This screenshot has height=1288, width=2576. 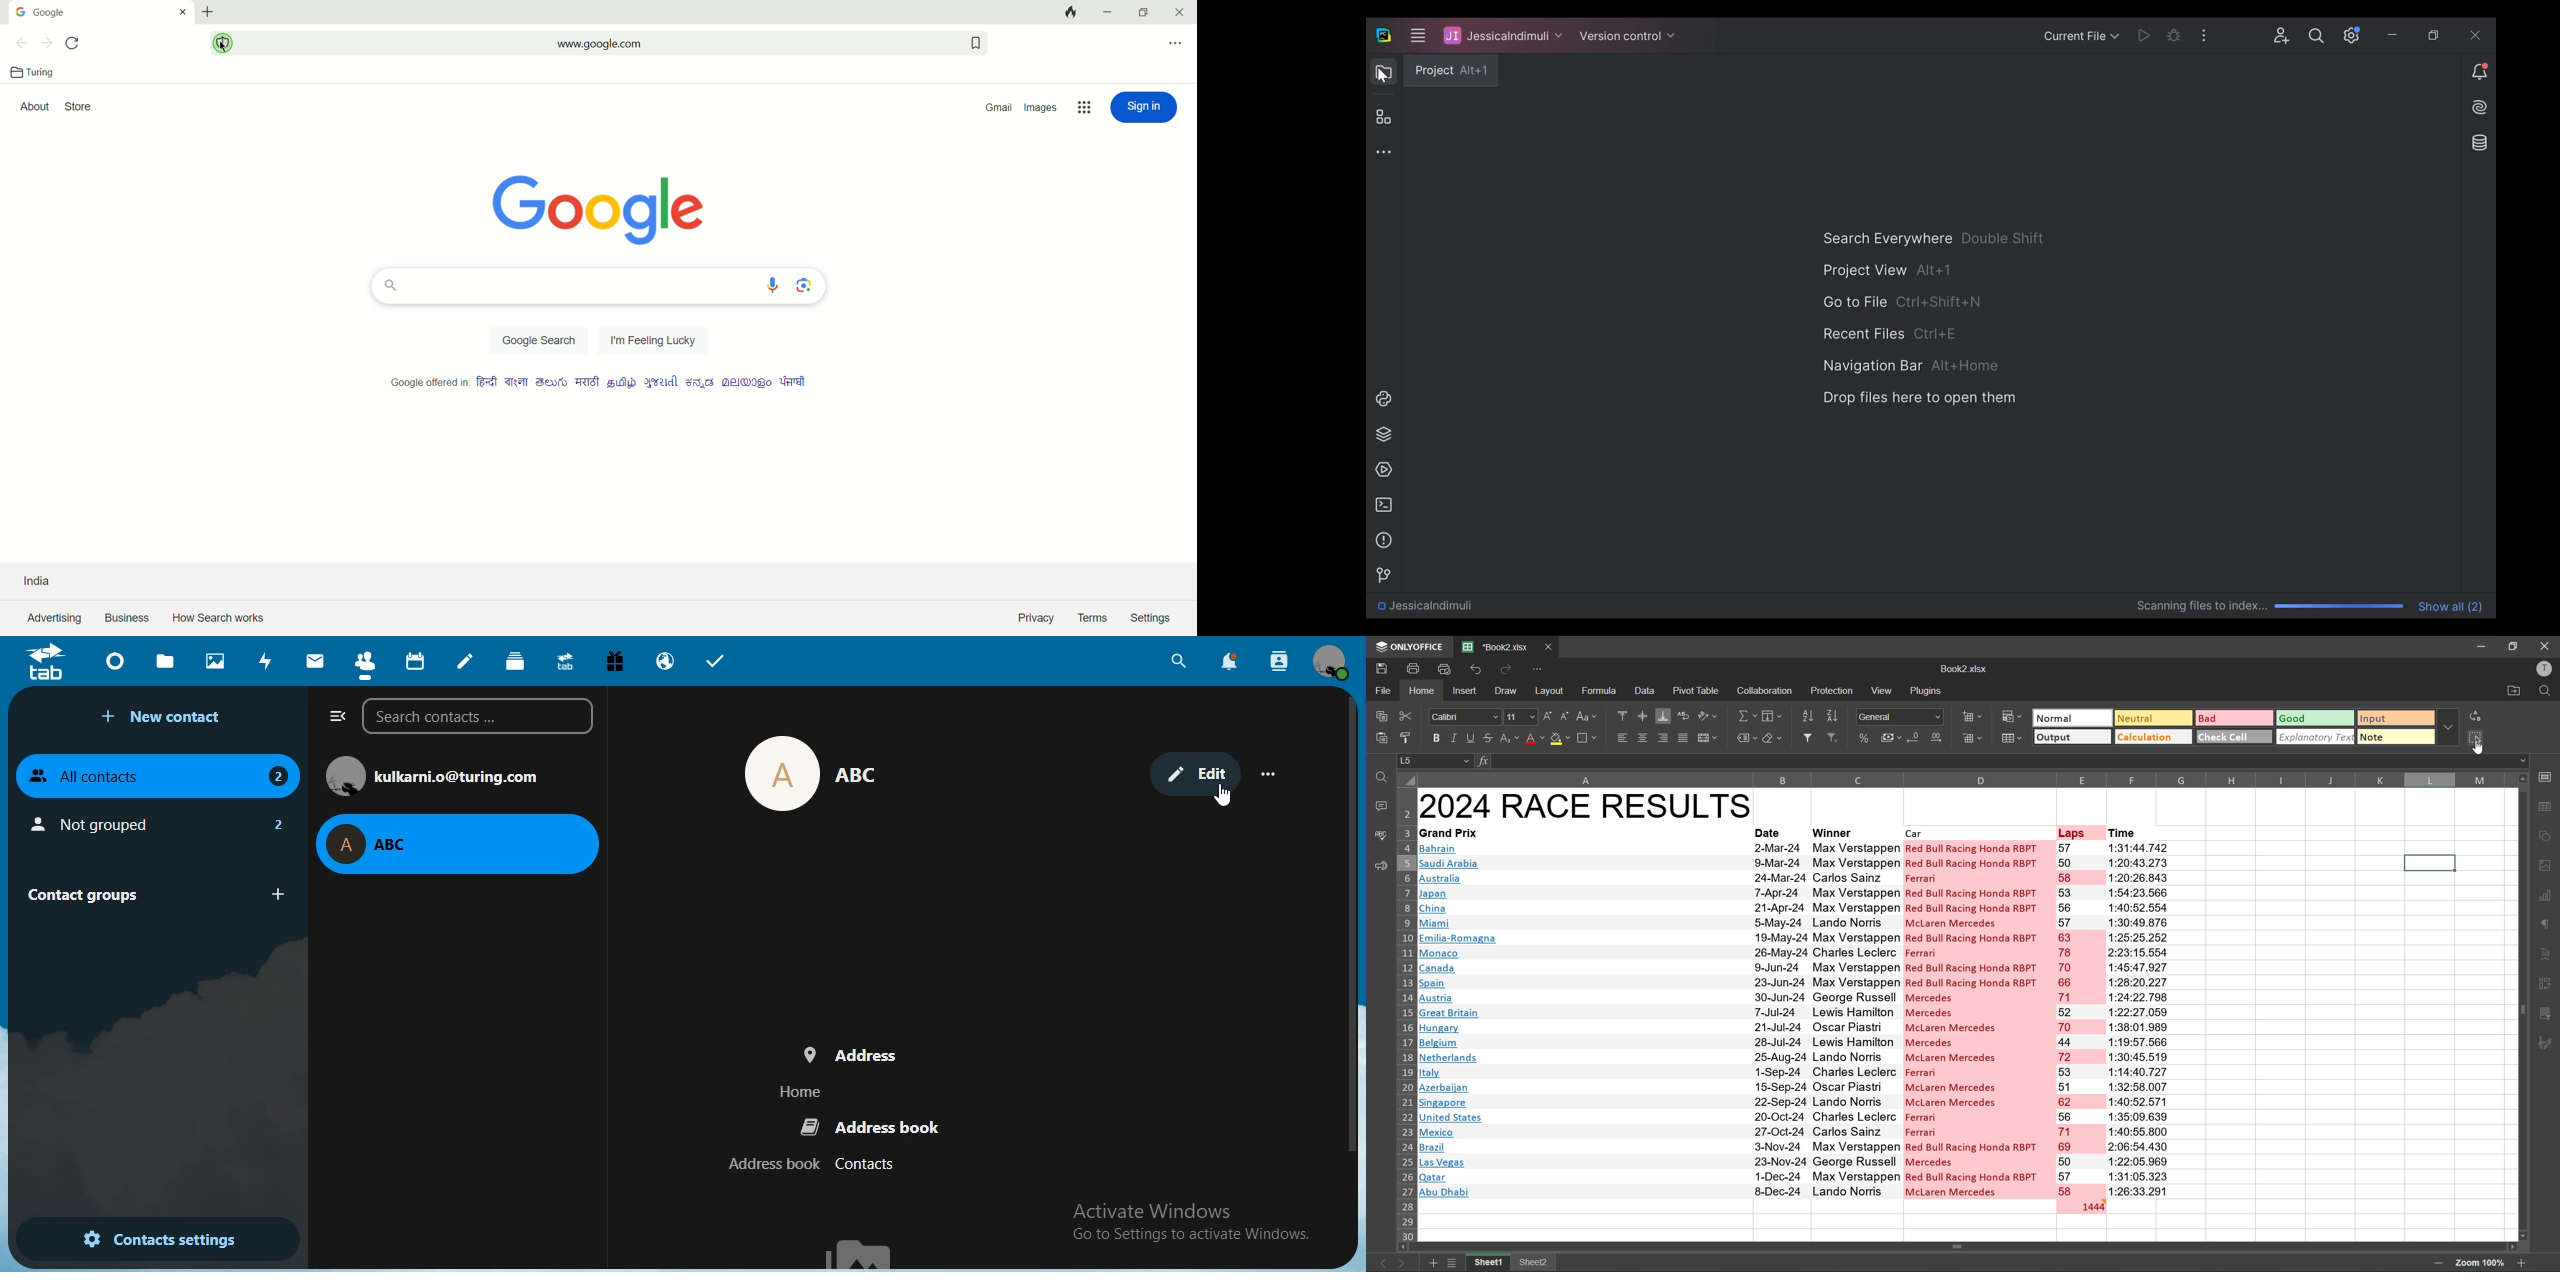 What do you see at coordinates (1142, 107) in the screenshot?
I see `sign in` at bounding box center [1142, 107].